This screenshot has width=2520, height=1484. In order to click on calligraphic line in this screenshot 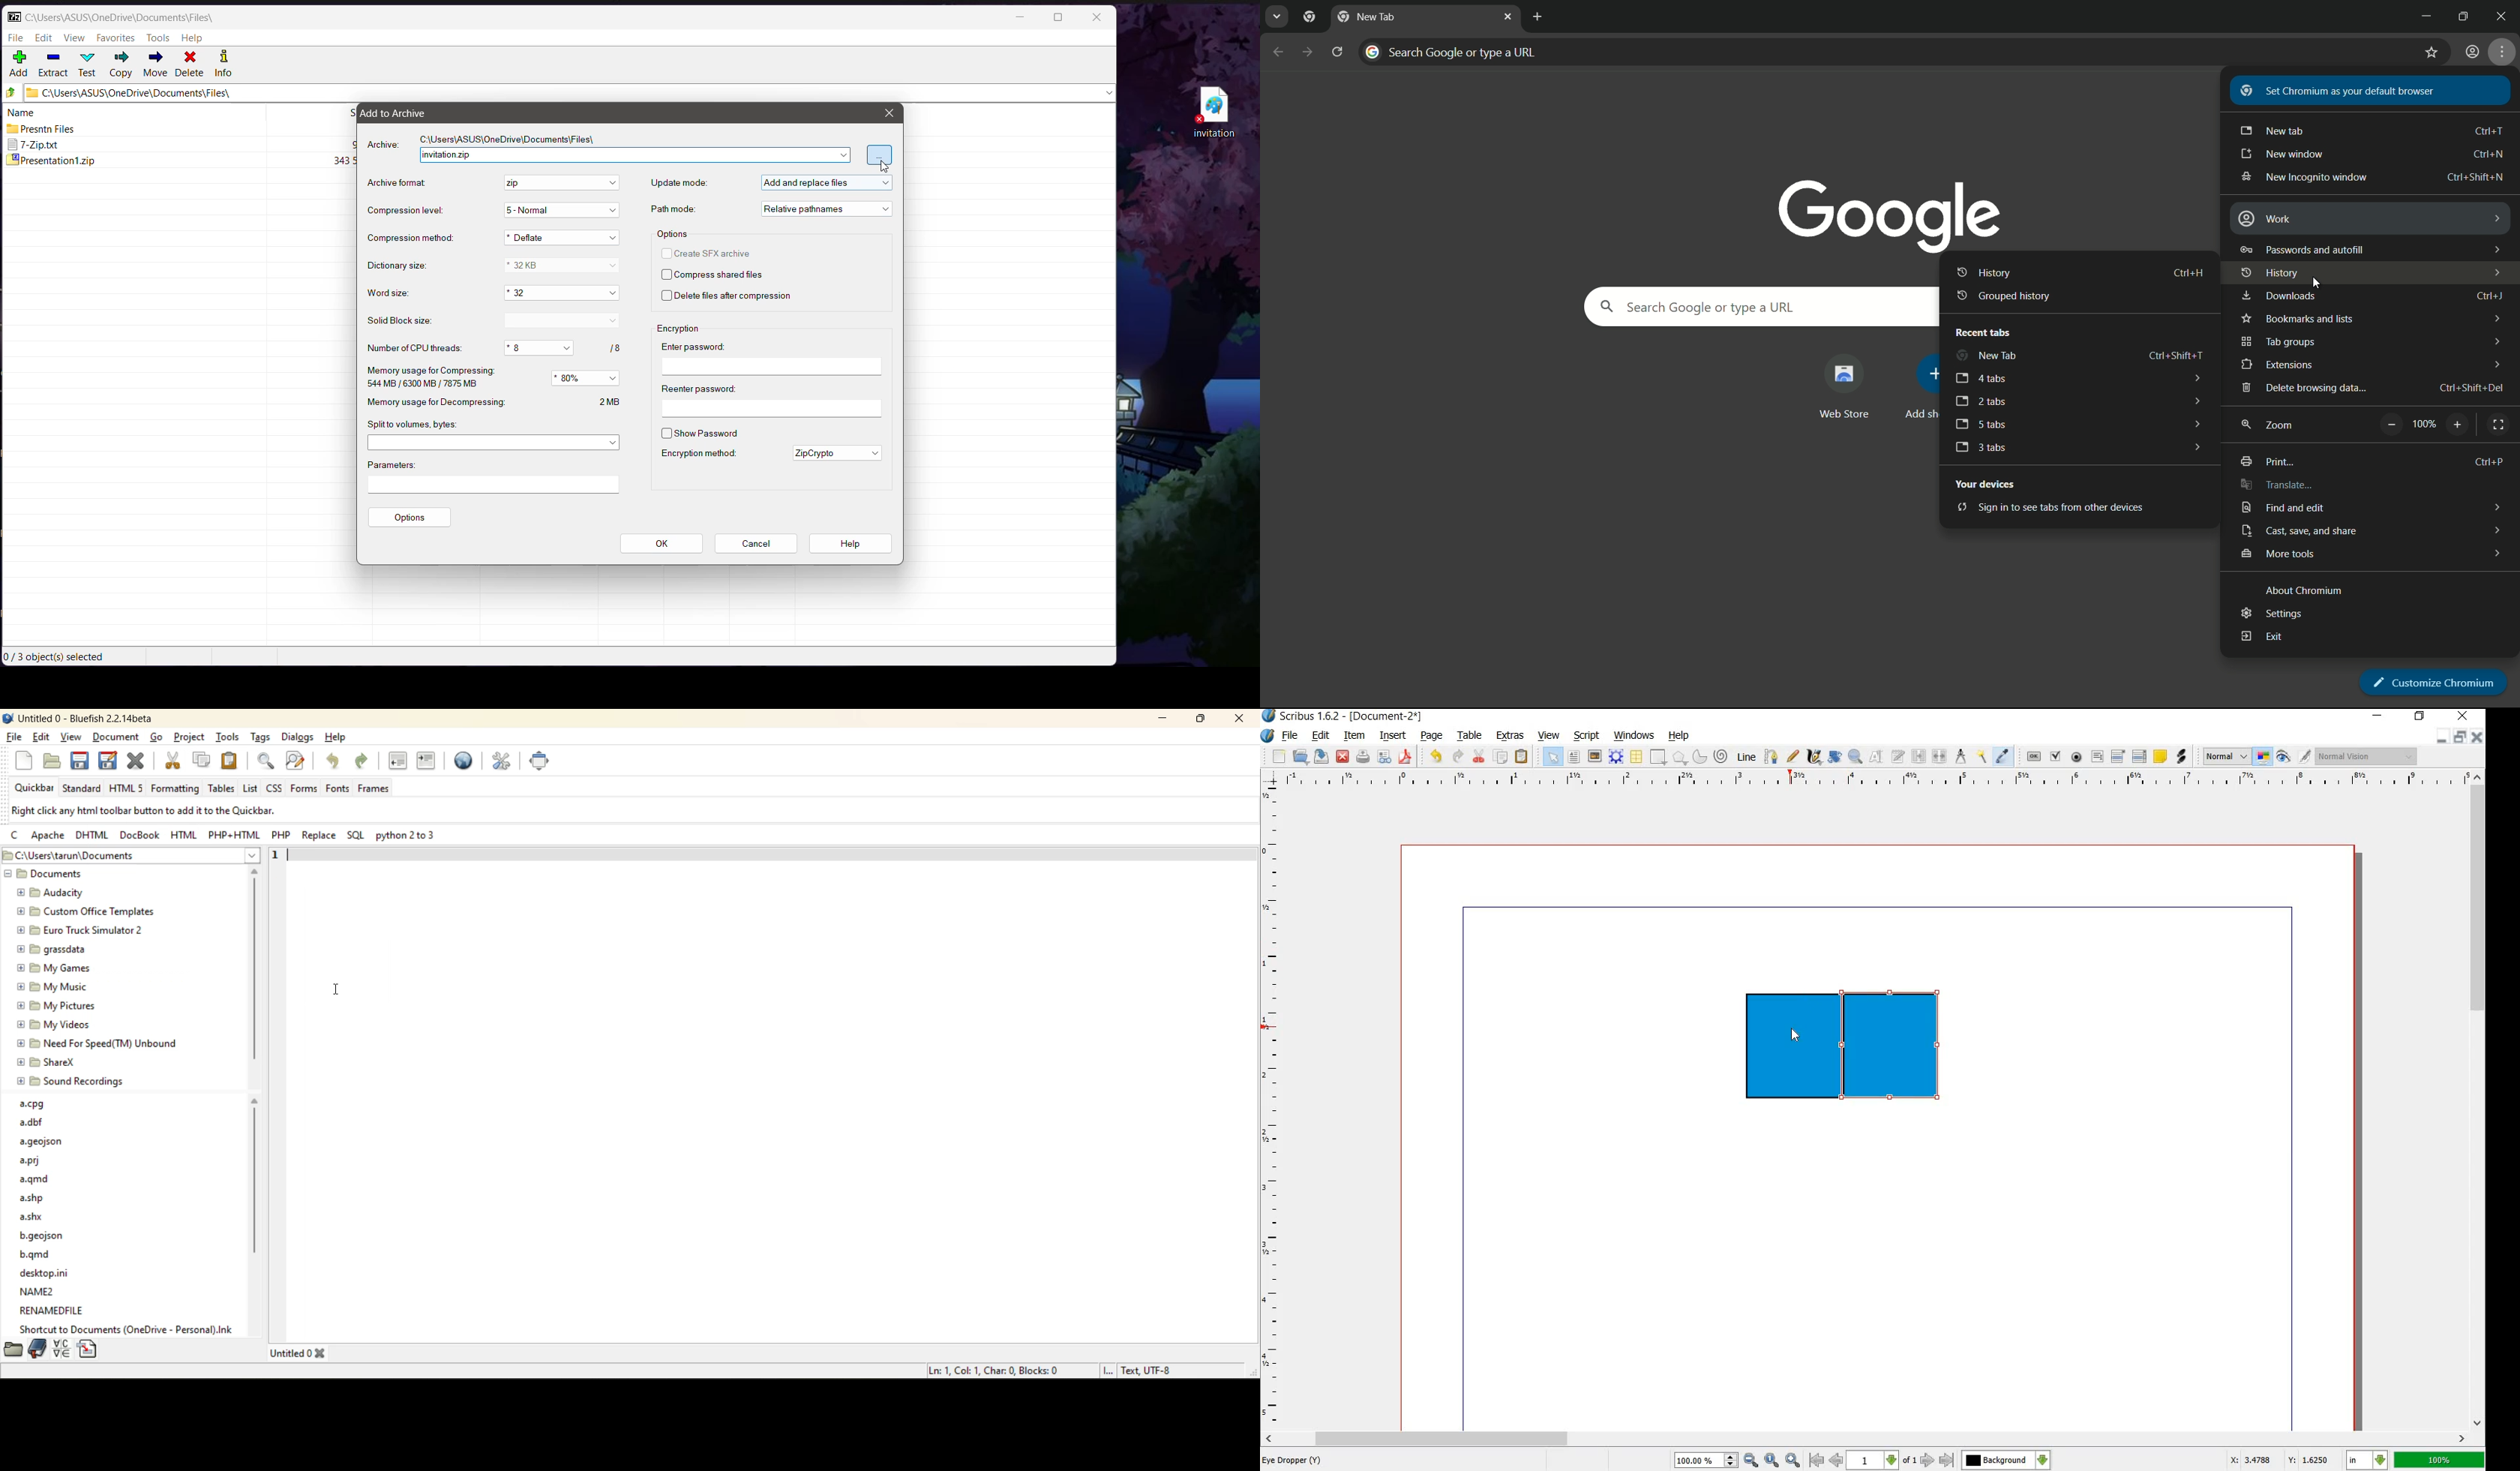, I will do `click(1815, 757)`.